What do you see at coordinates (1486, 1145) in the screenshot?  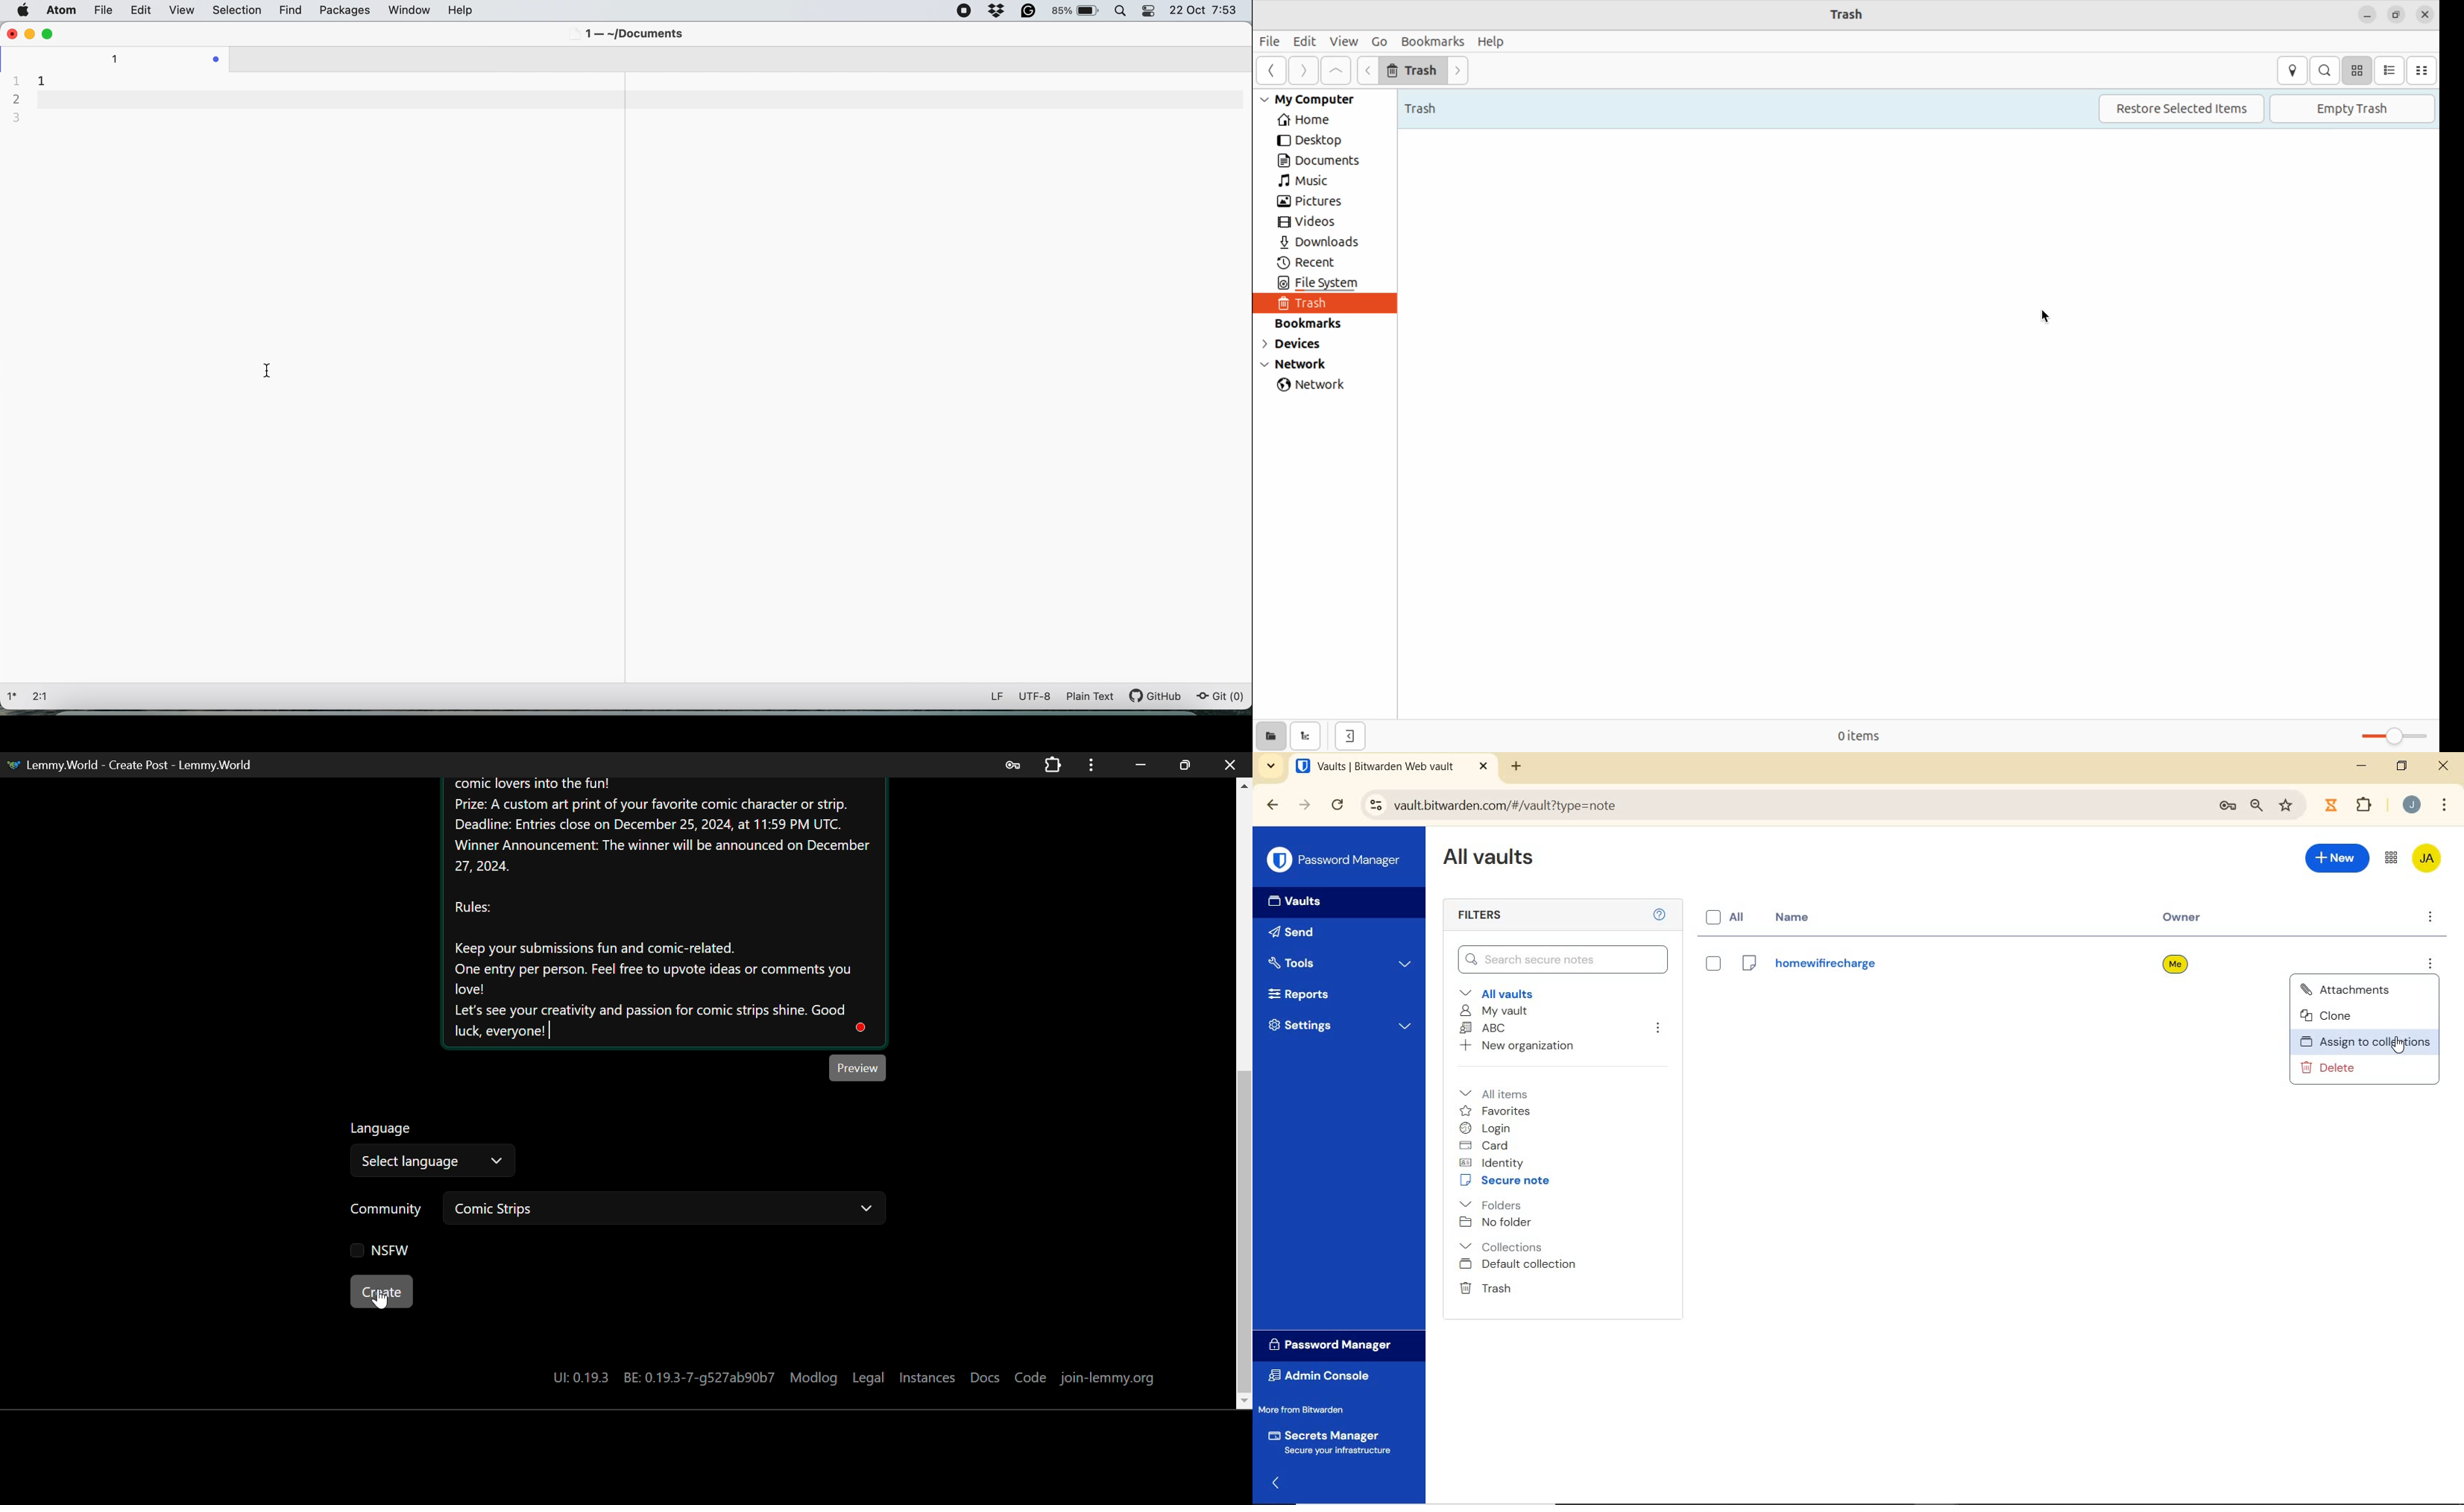 I see `card` at bounding box center [1486, 1145].